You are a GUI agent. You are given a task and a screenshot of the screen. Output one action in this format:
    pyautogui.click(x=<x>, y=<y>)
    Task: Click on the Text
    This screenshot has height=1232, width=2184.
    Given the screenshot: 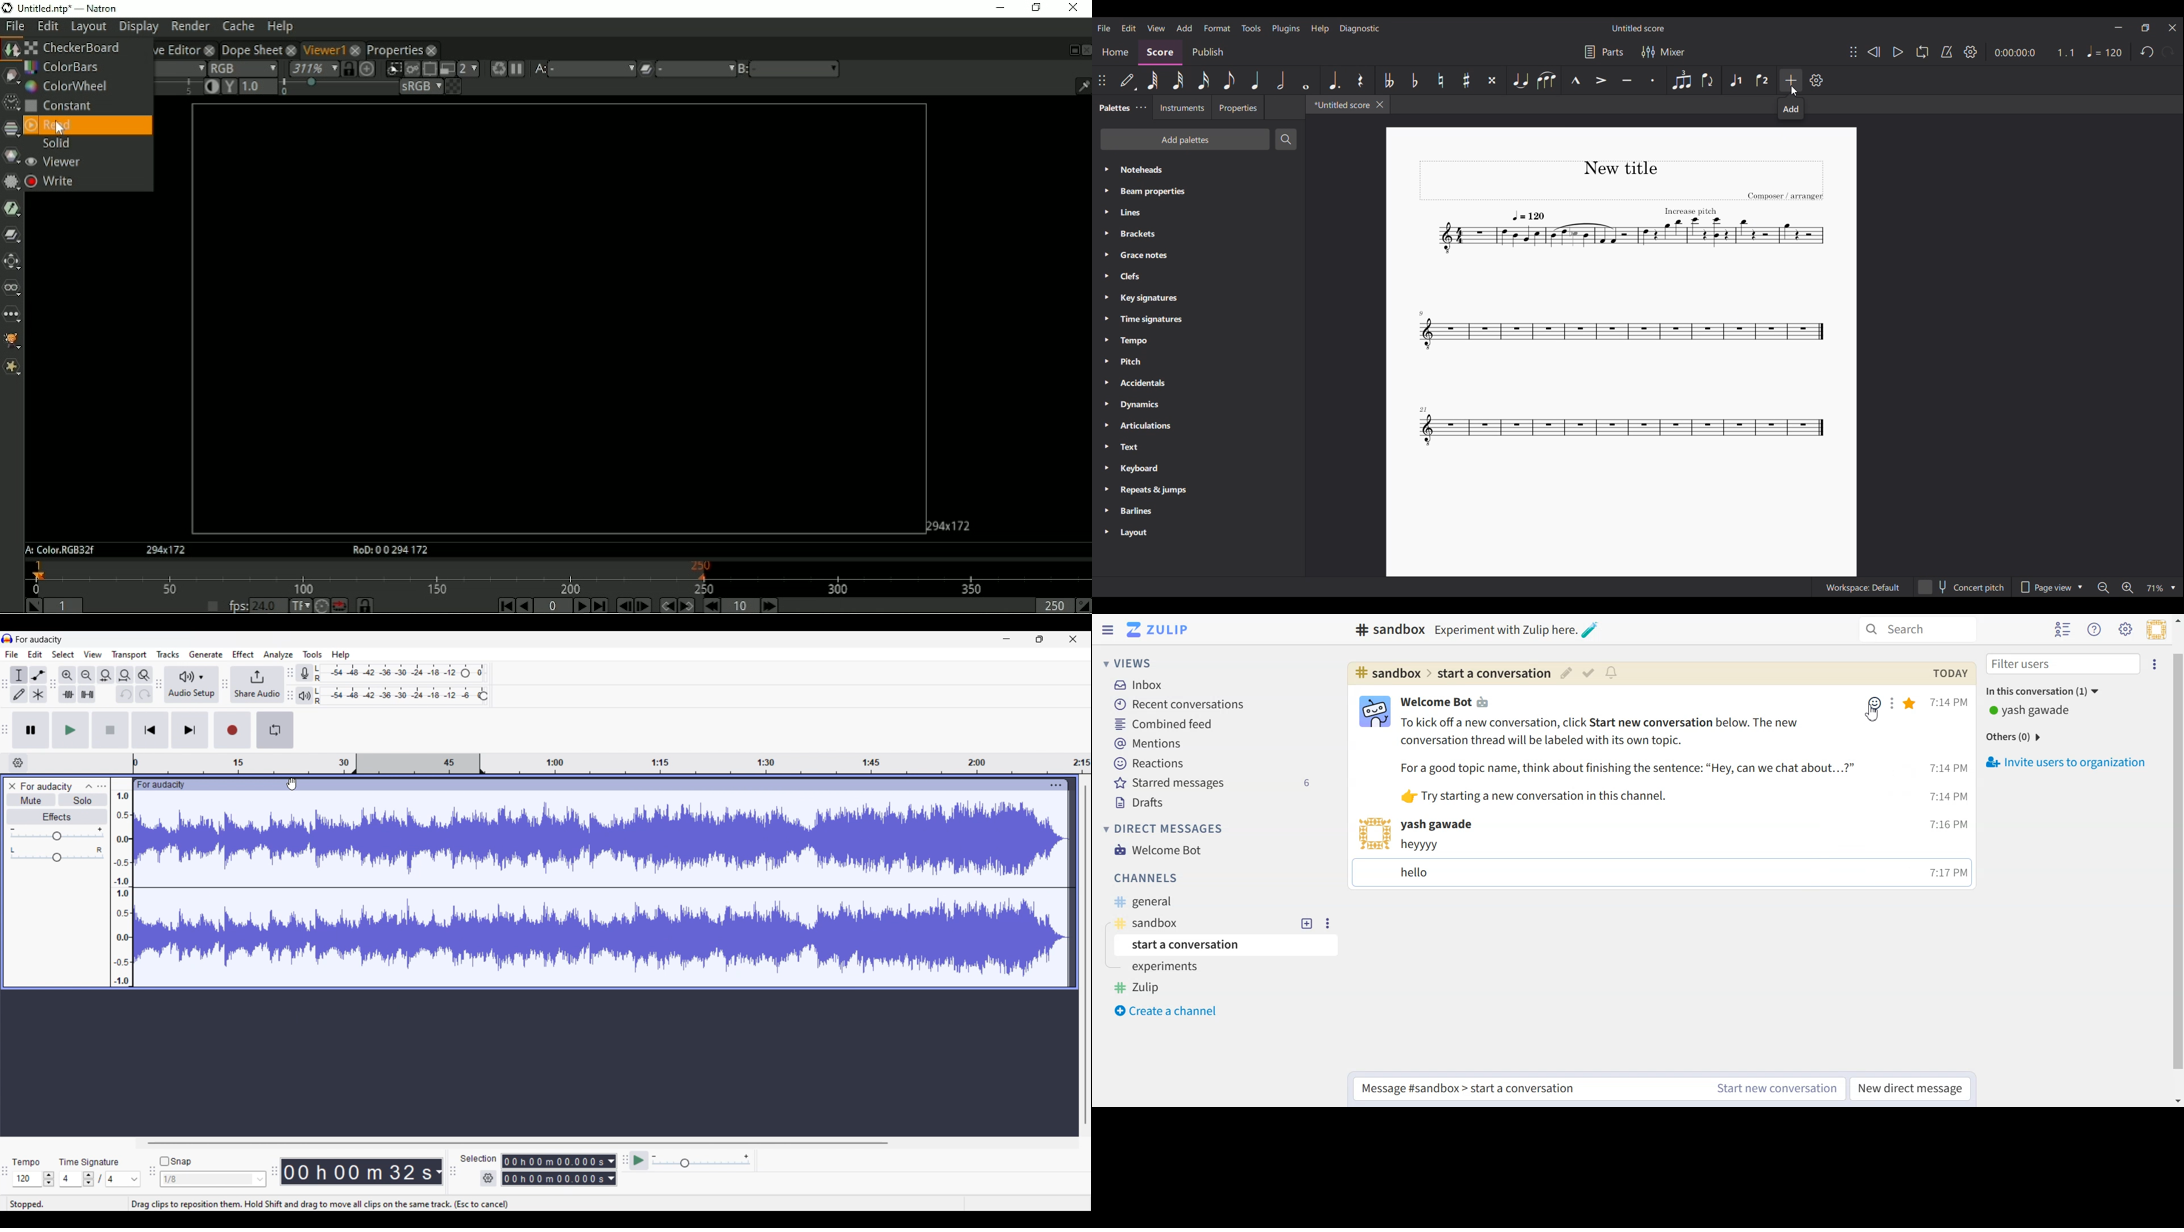 What is the action you would take?
    pyautogui.click(x=1387, y=629)
    